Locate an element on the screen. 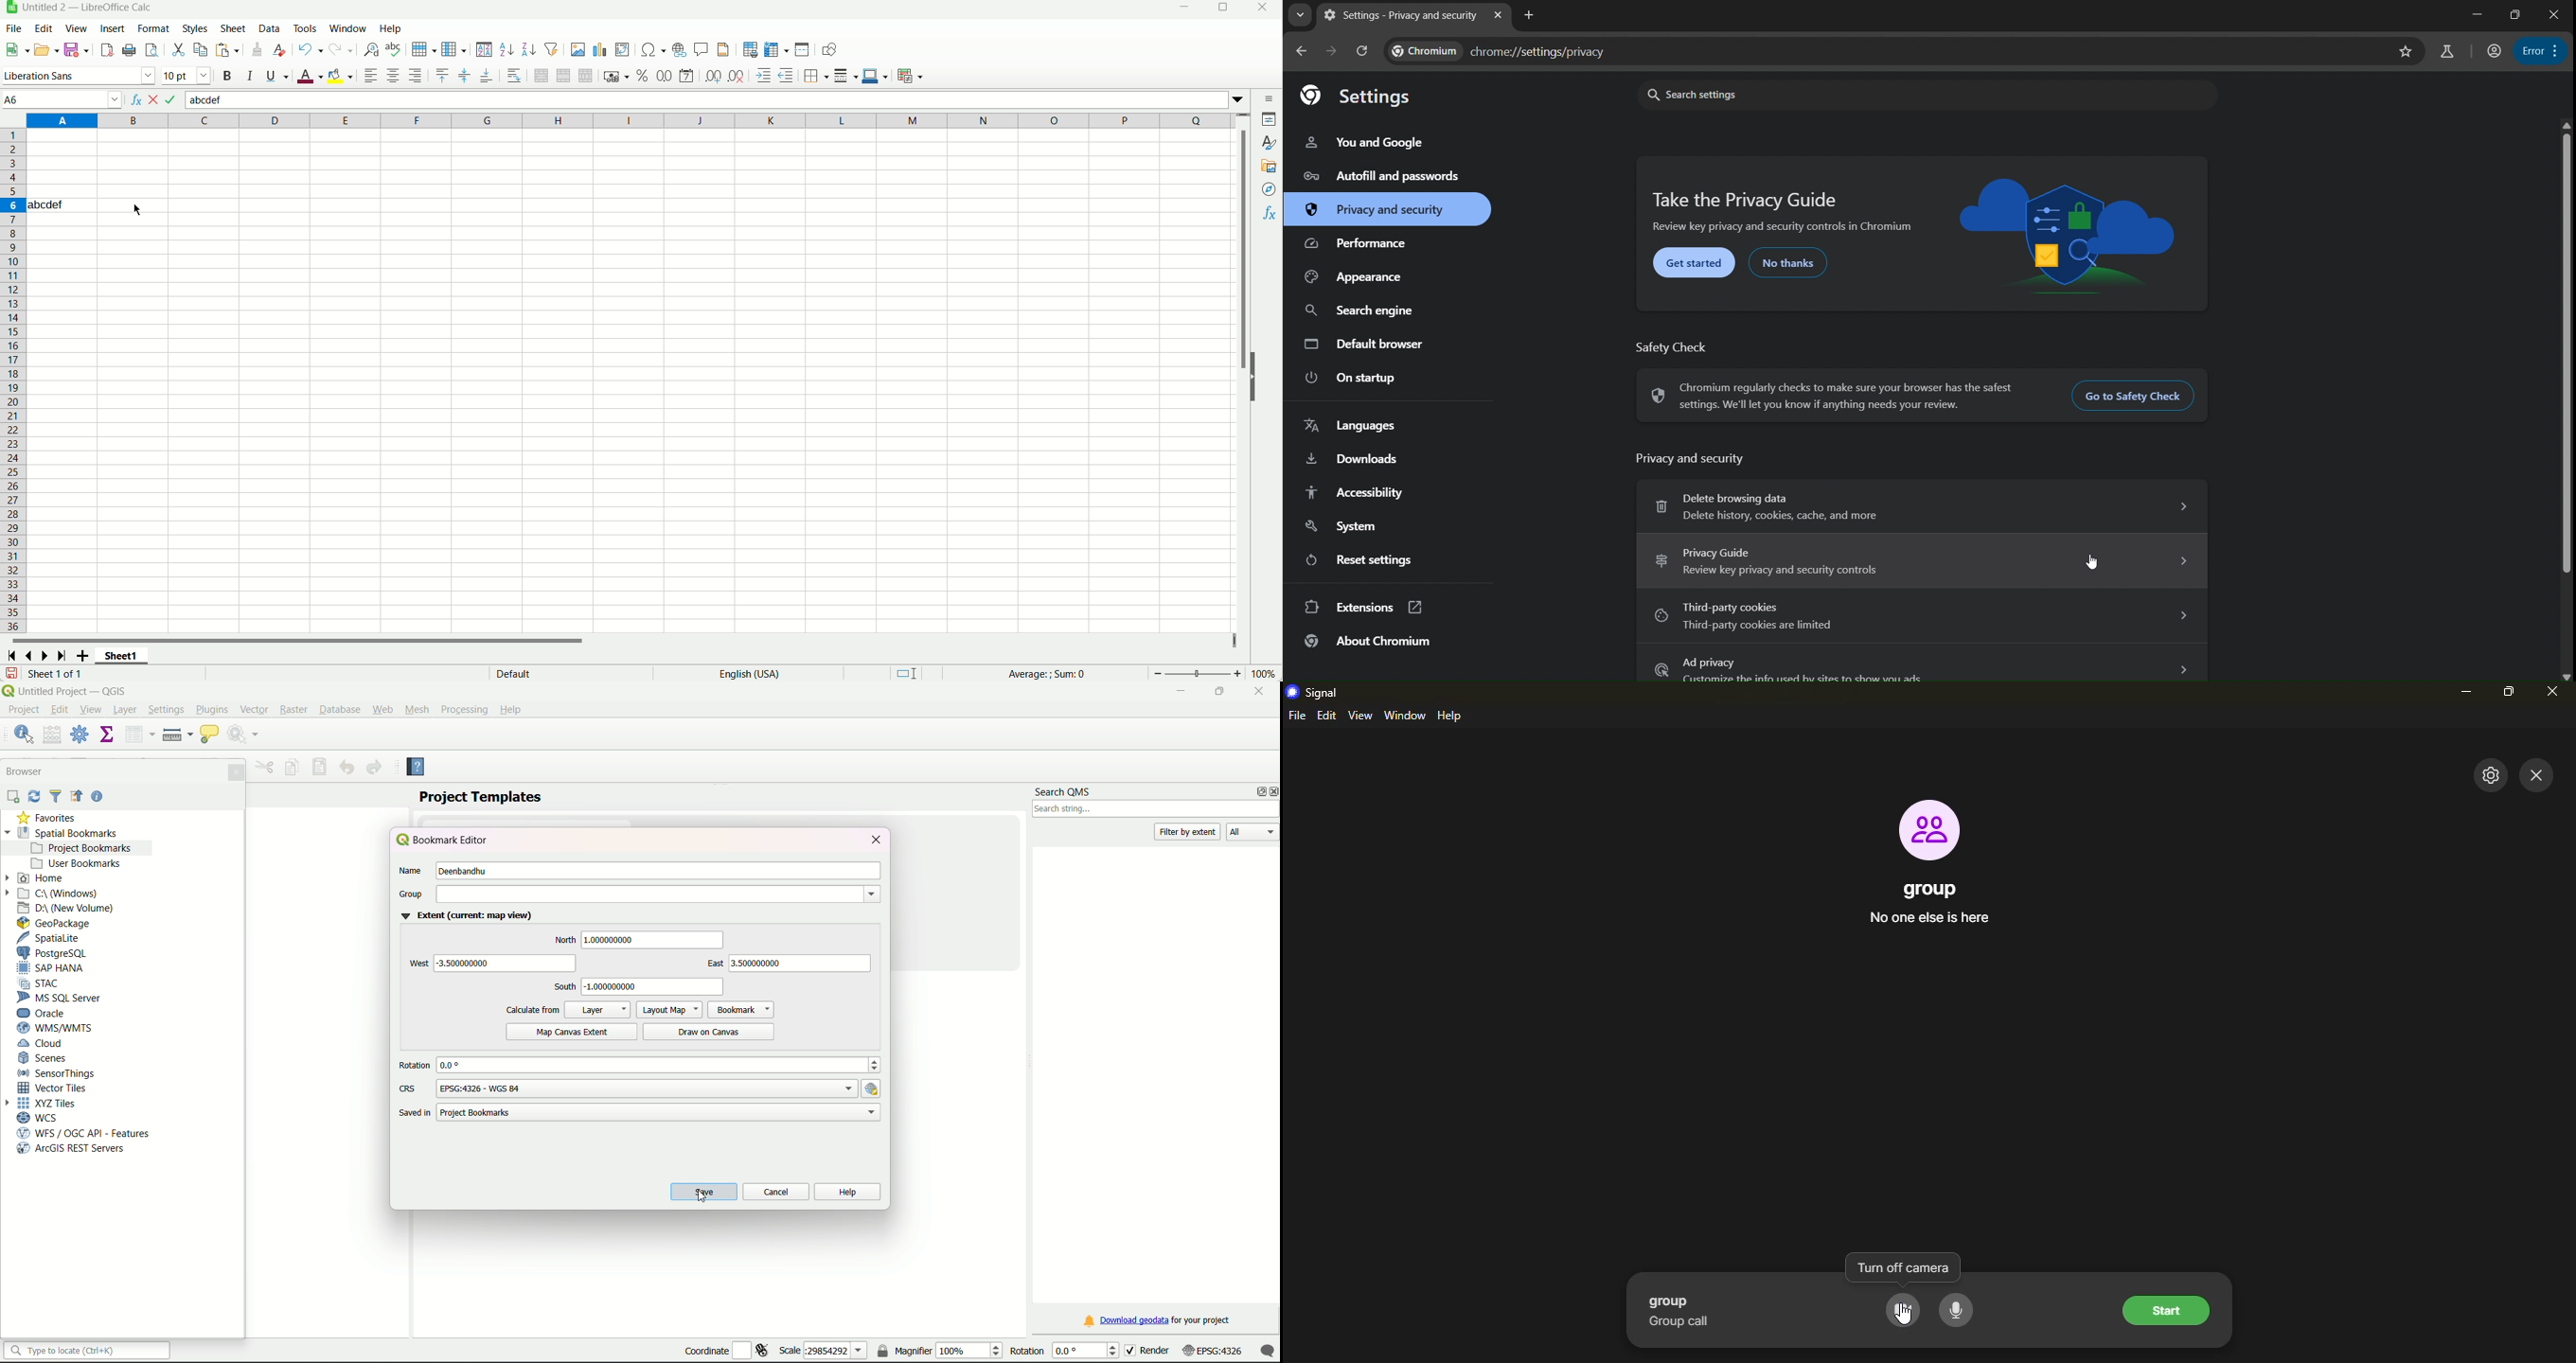 Image resolution: width=2576 pixels, height=1372 pixels. Layer is located at coordinates (598, 1010).